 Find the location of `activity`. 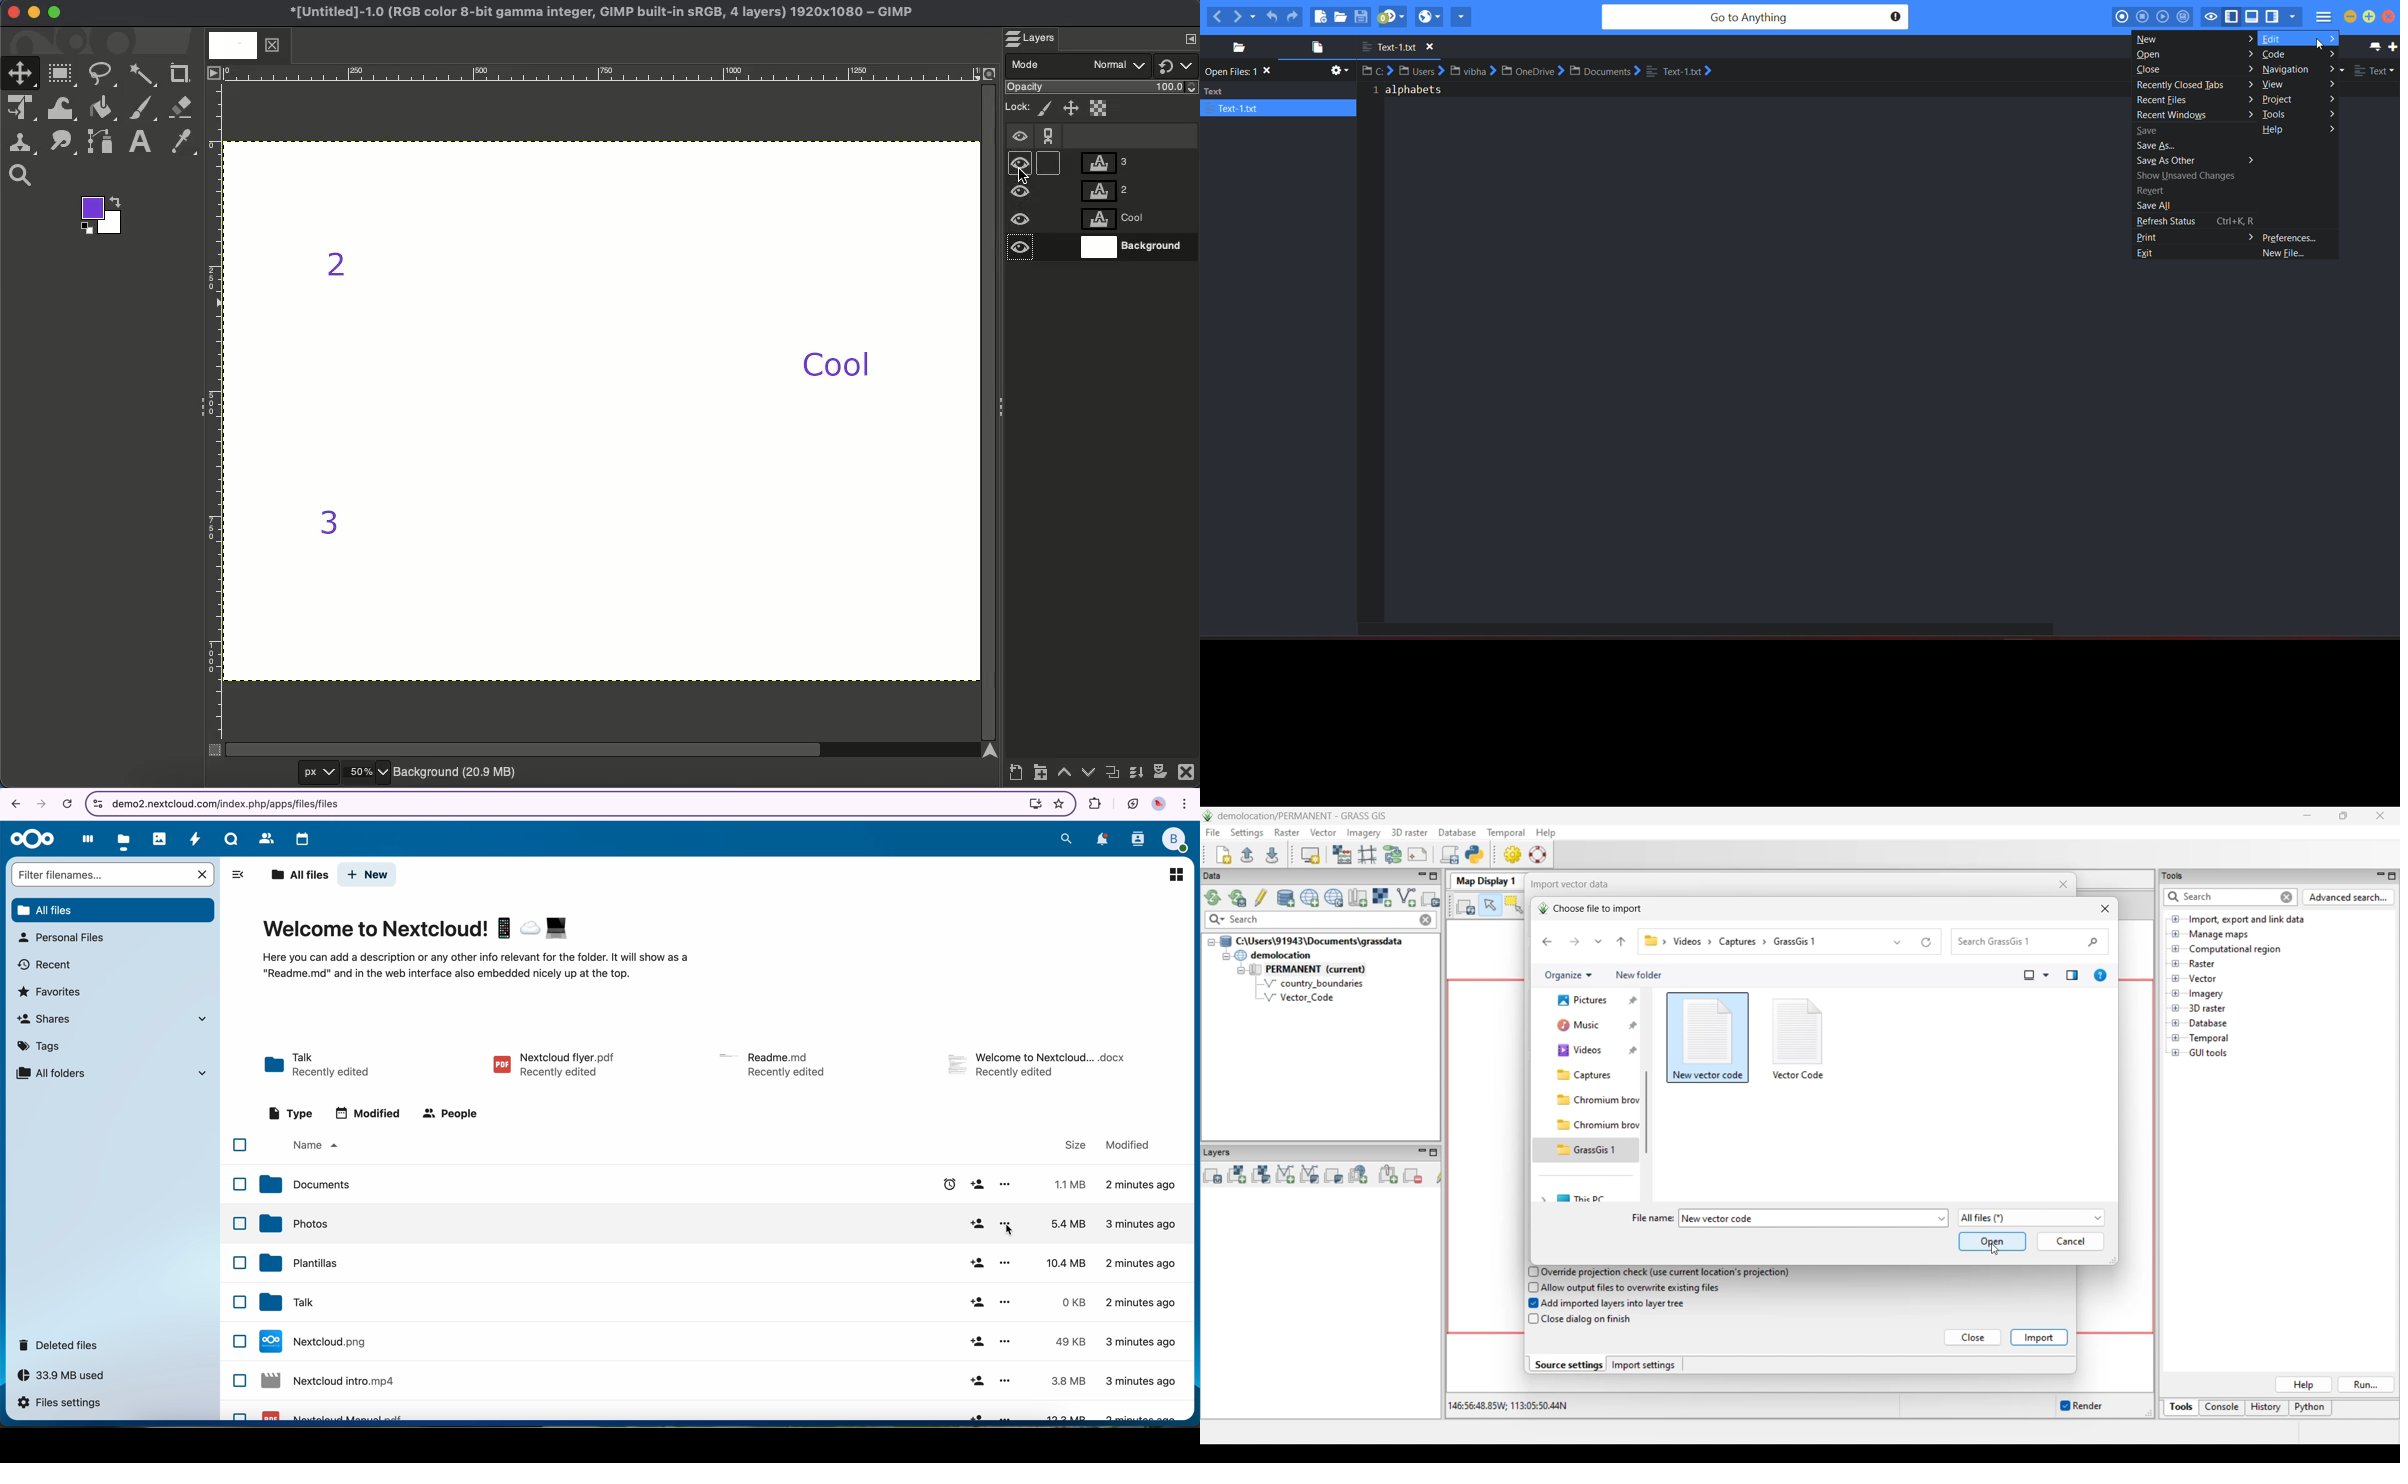

activity is located at coordinates (196, 839).